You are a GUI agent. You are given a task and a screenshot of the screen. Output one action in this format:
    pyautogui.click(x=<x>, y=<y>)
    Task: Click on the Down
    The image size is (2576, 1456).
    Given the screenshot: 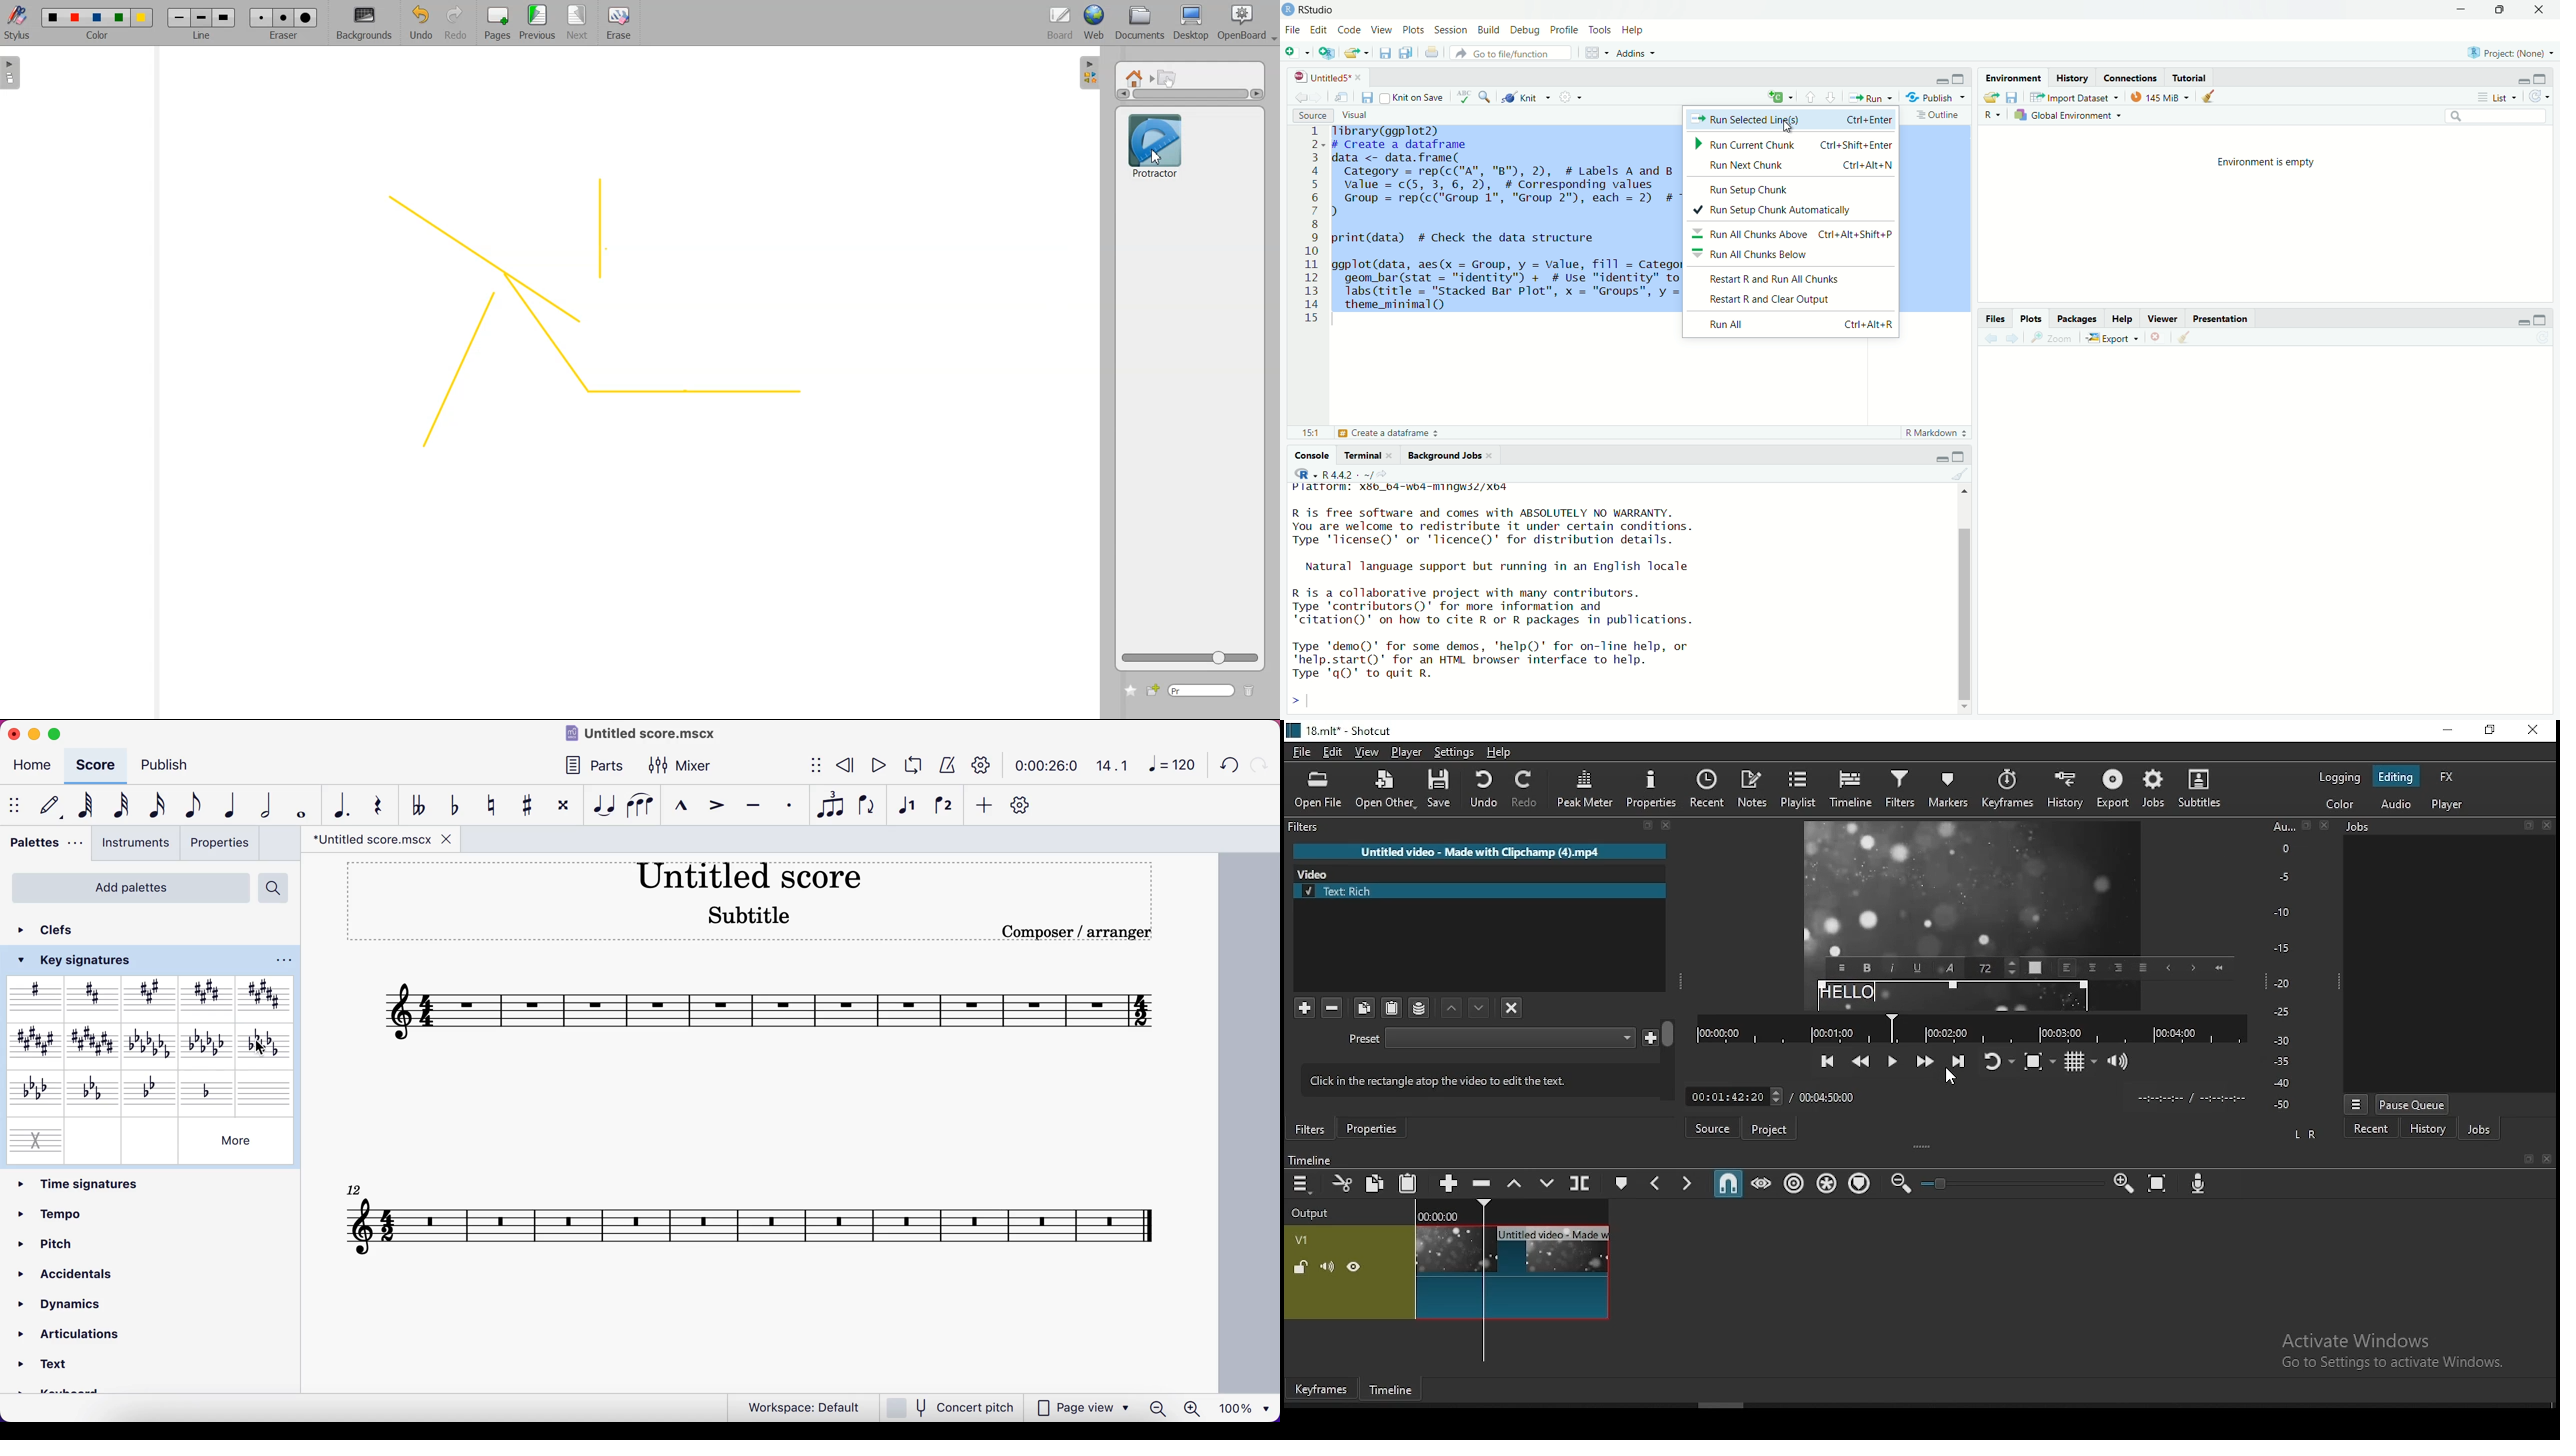 What is the action you would take?
    pyautogui.click(x=1969, y=705)
    